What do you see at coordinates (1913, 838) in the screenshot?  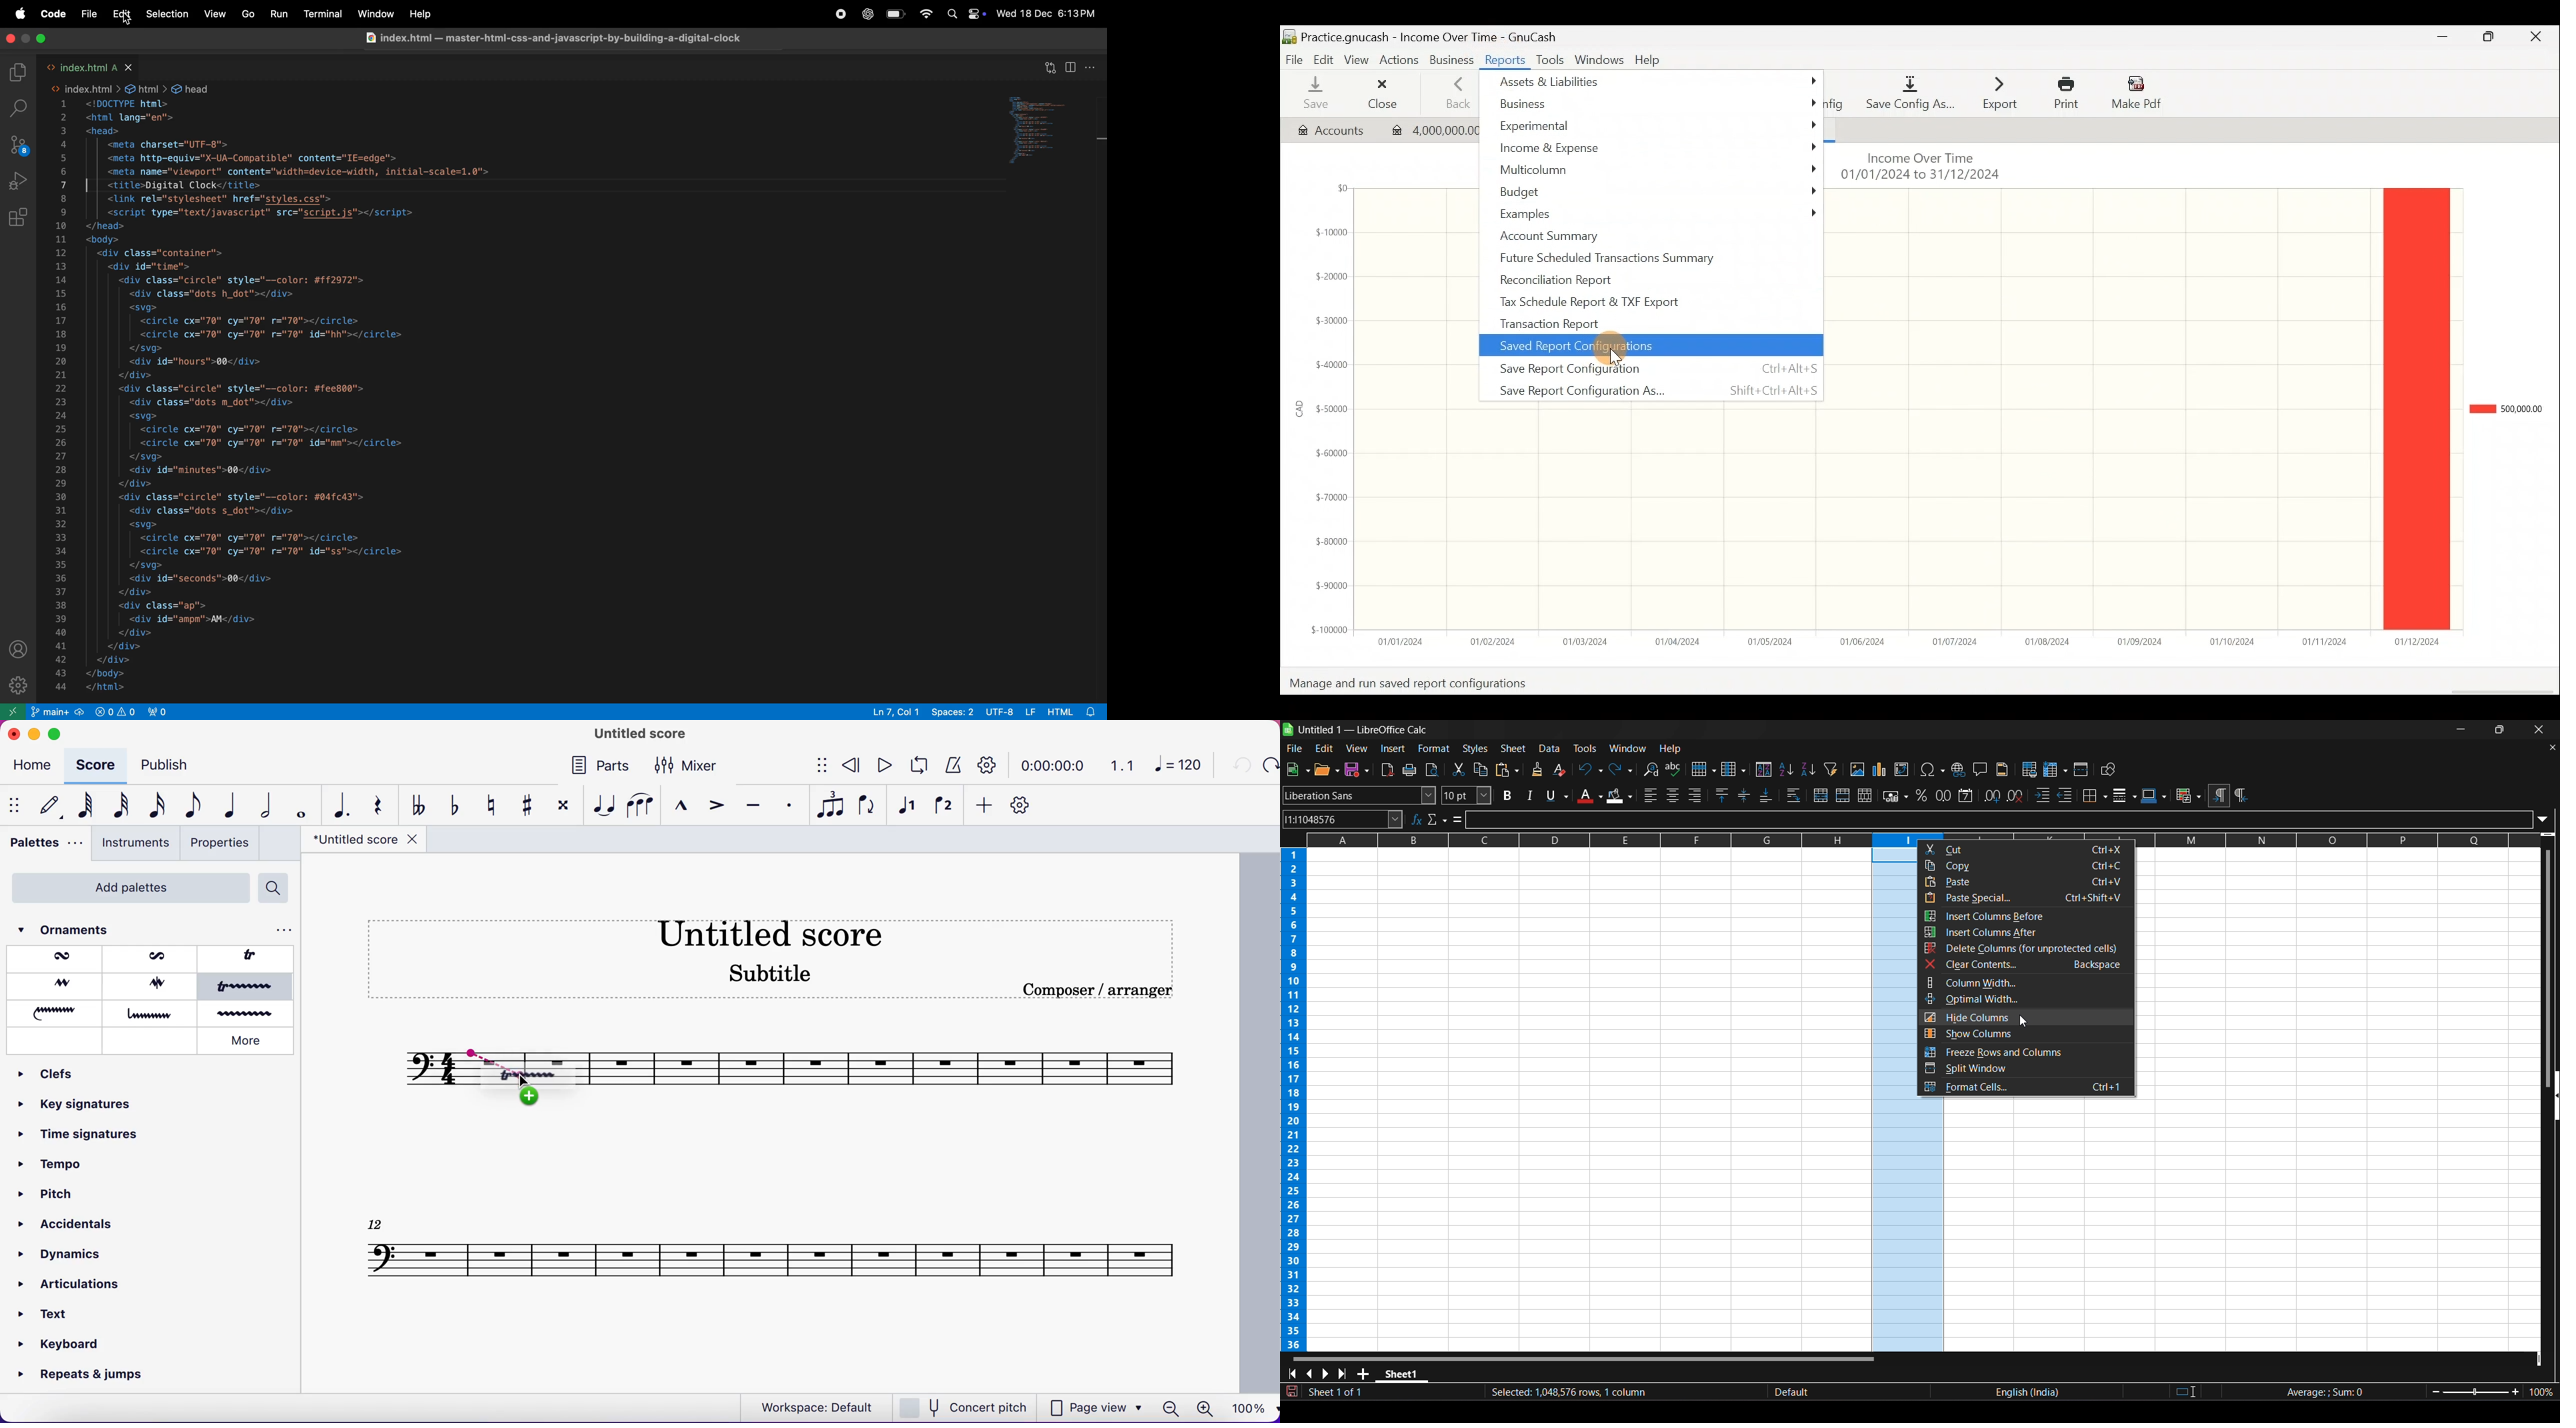 I see `rows` at bounding box center [1913, 838].